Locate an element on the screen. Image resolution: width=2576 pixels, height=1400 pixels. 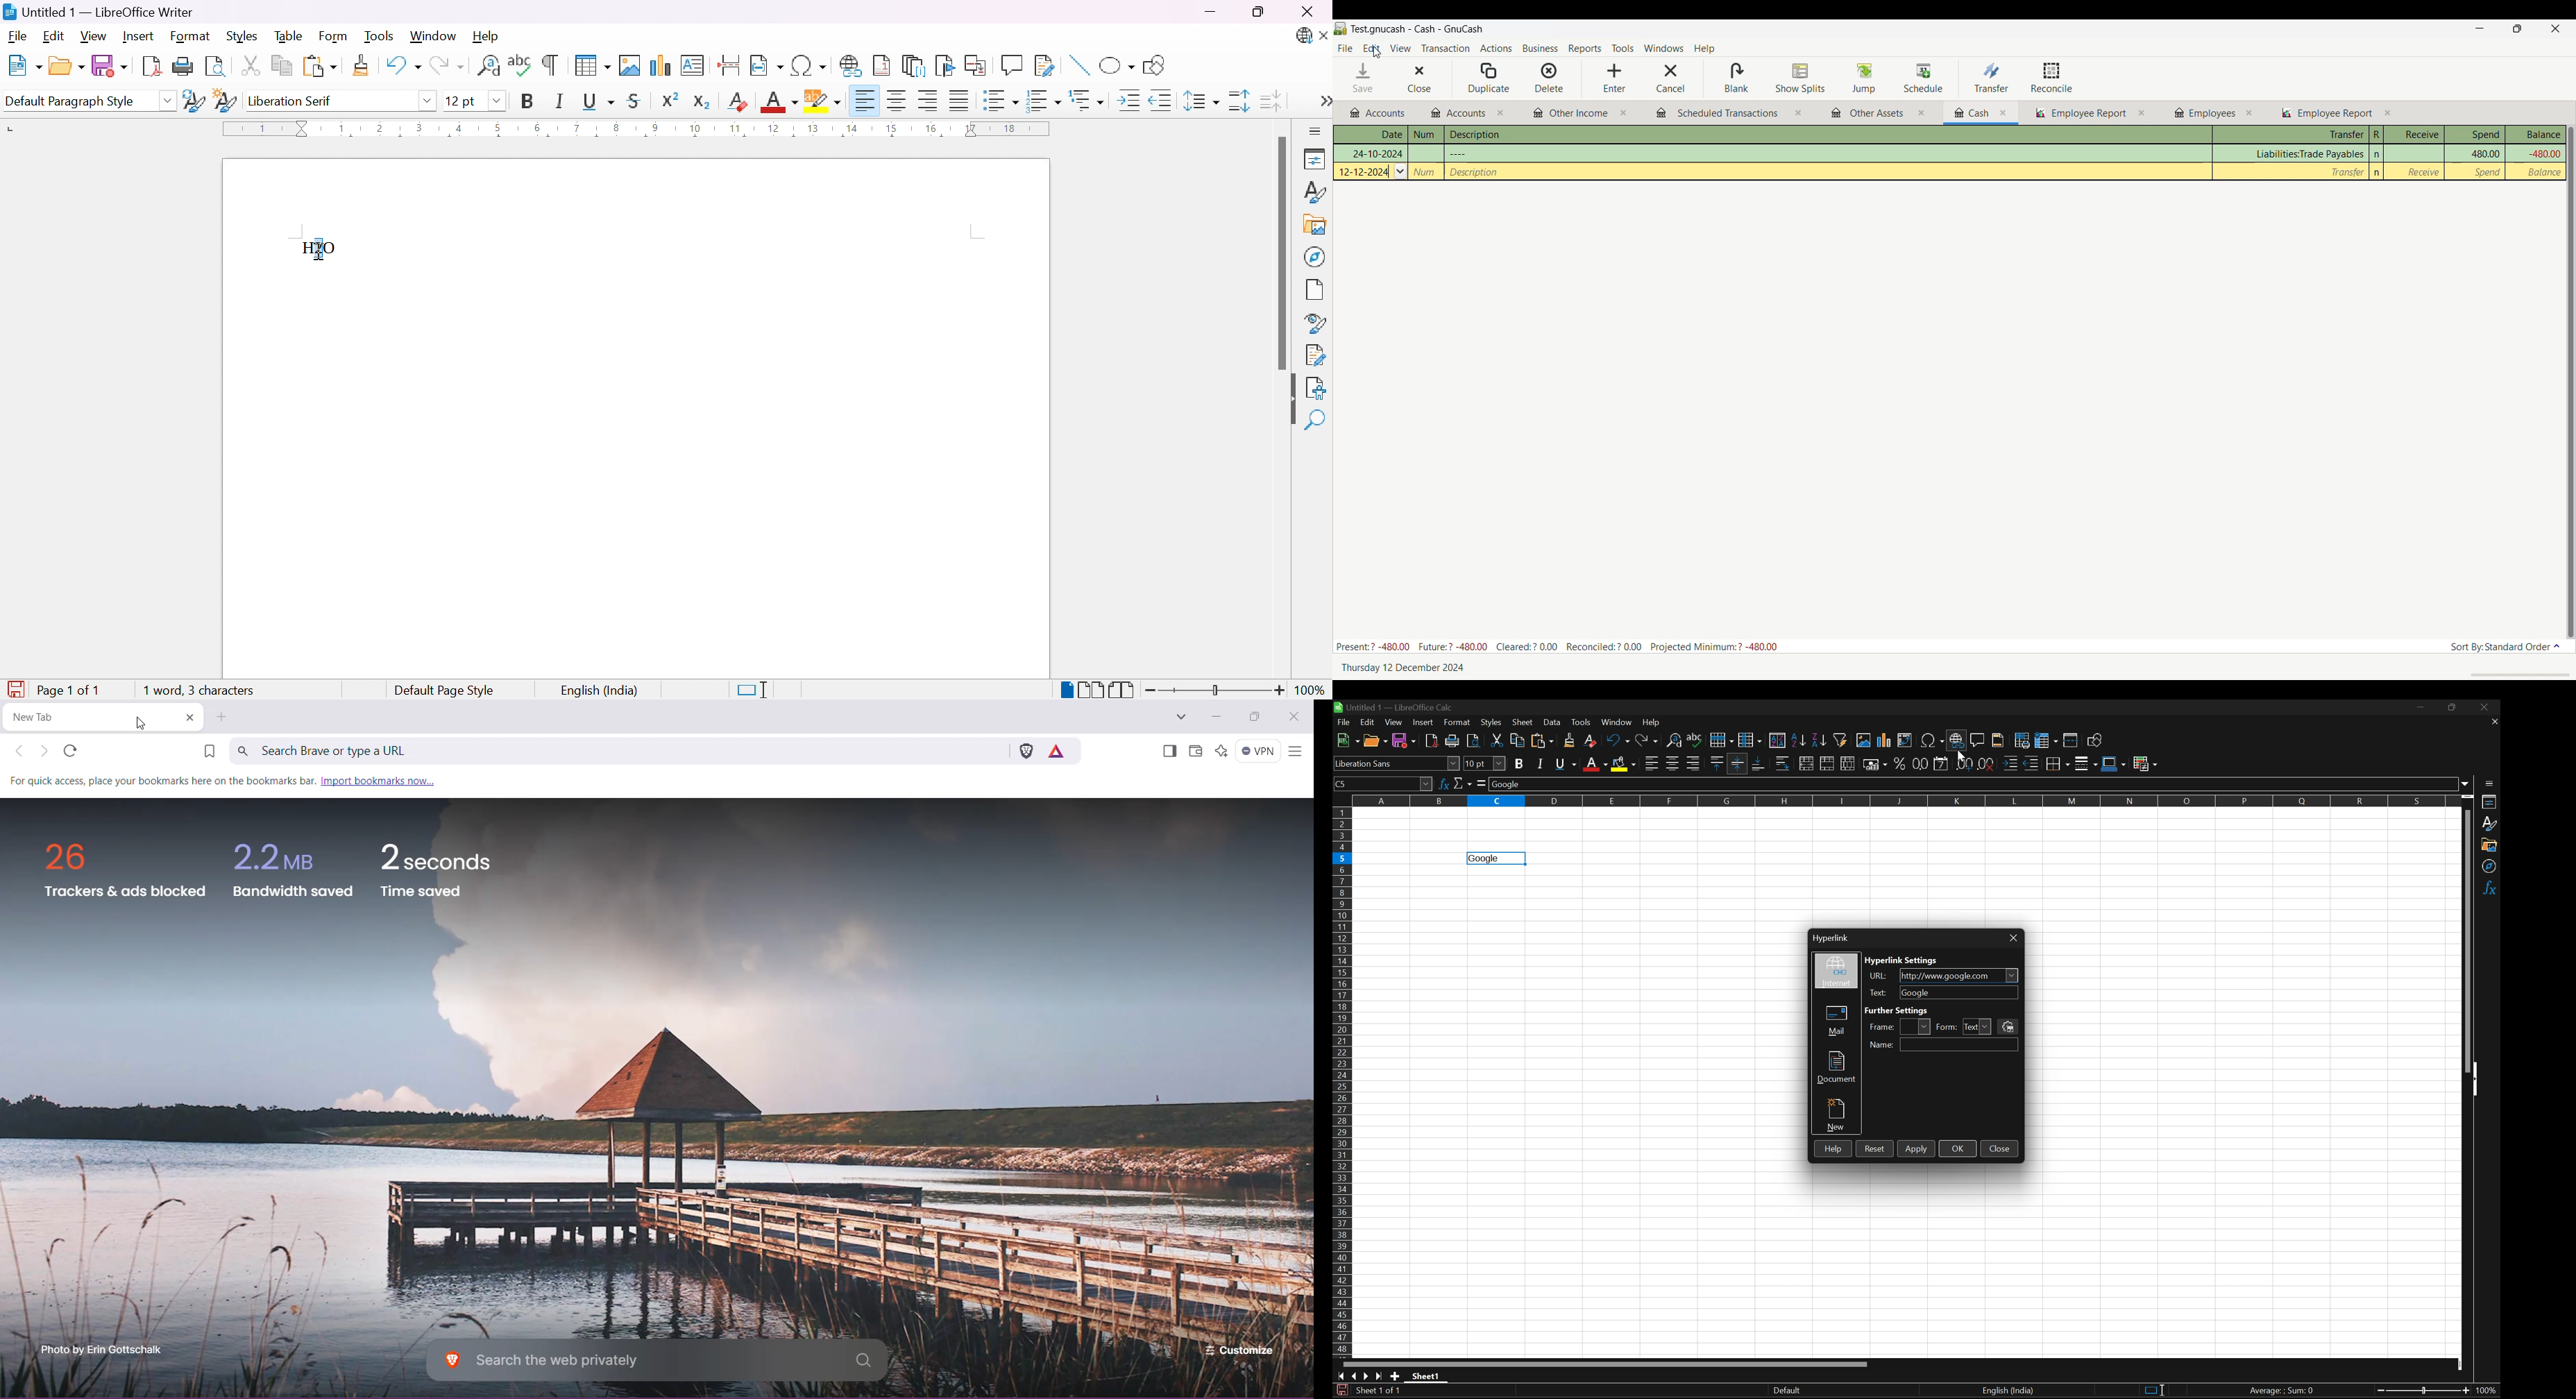
Accessibility check is located at coordinates (1315, 387).